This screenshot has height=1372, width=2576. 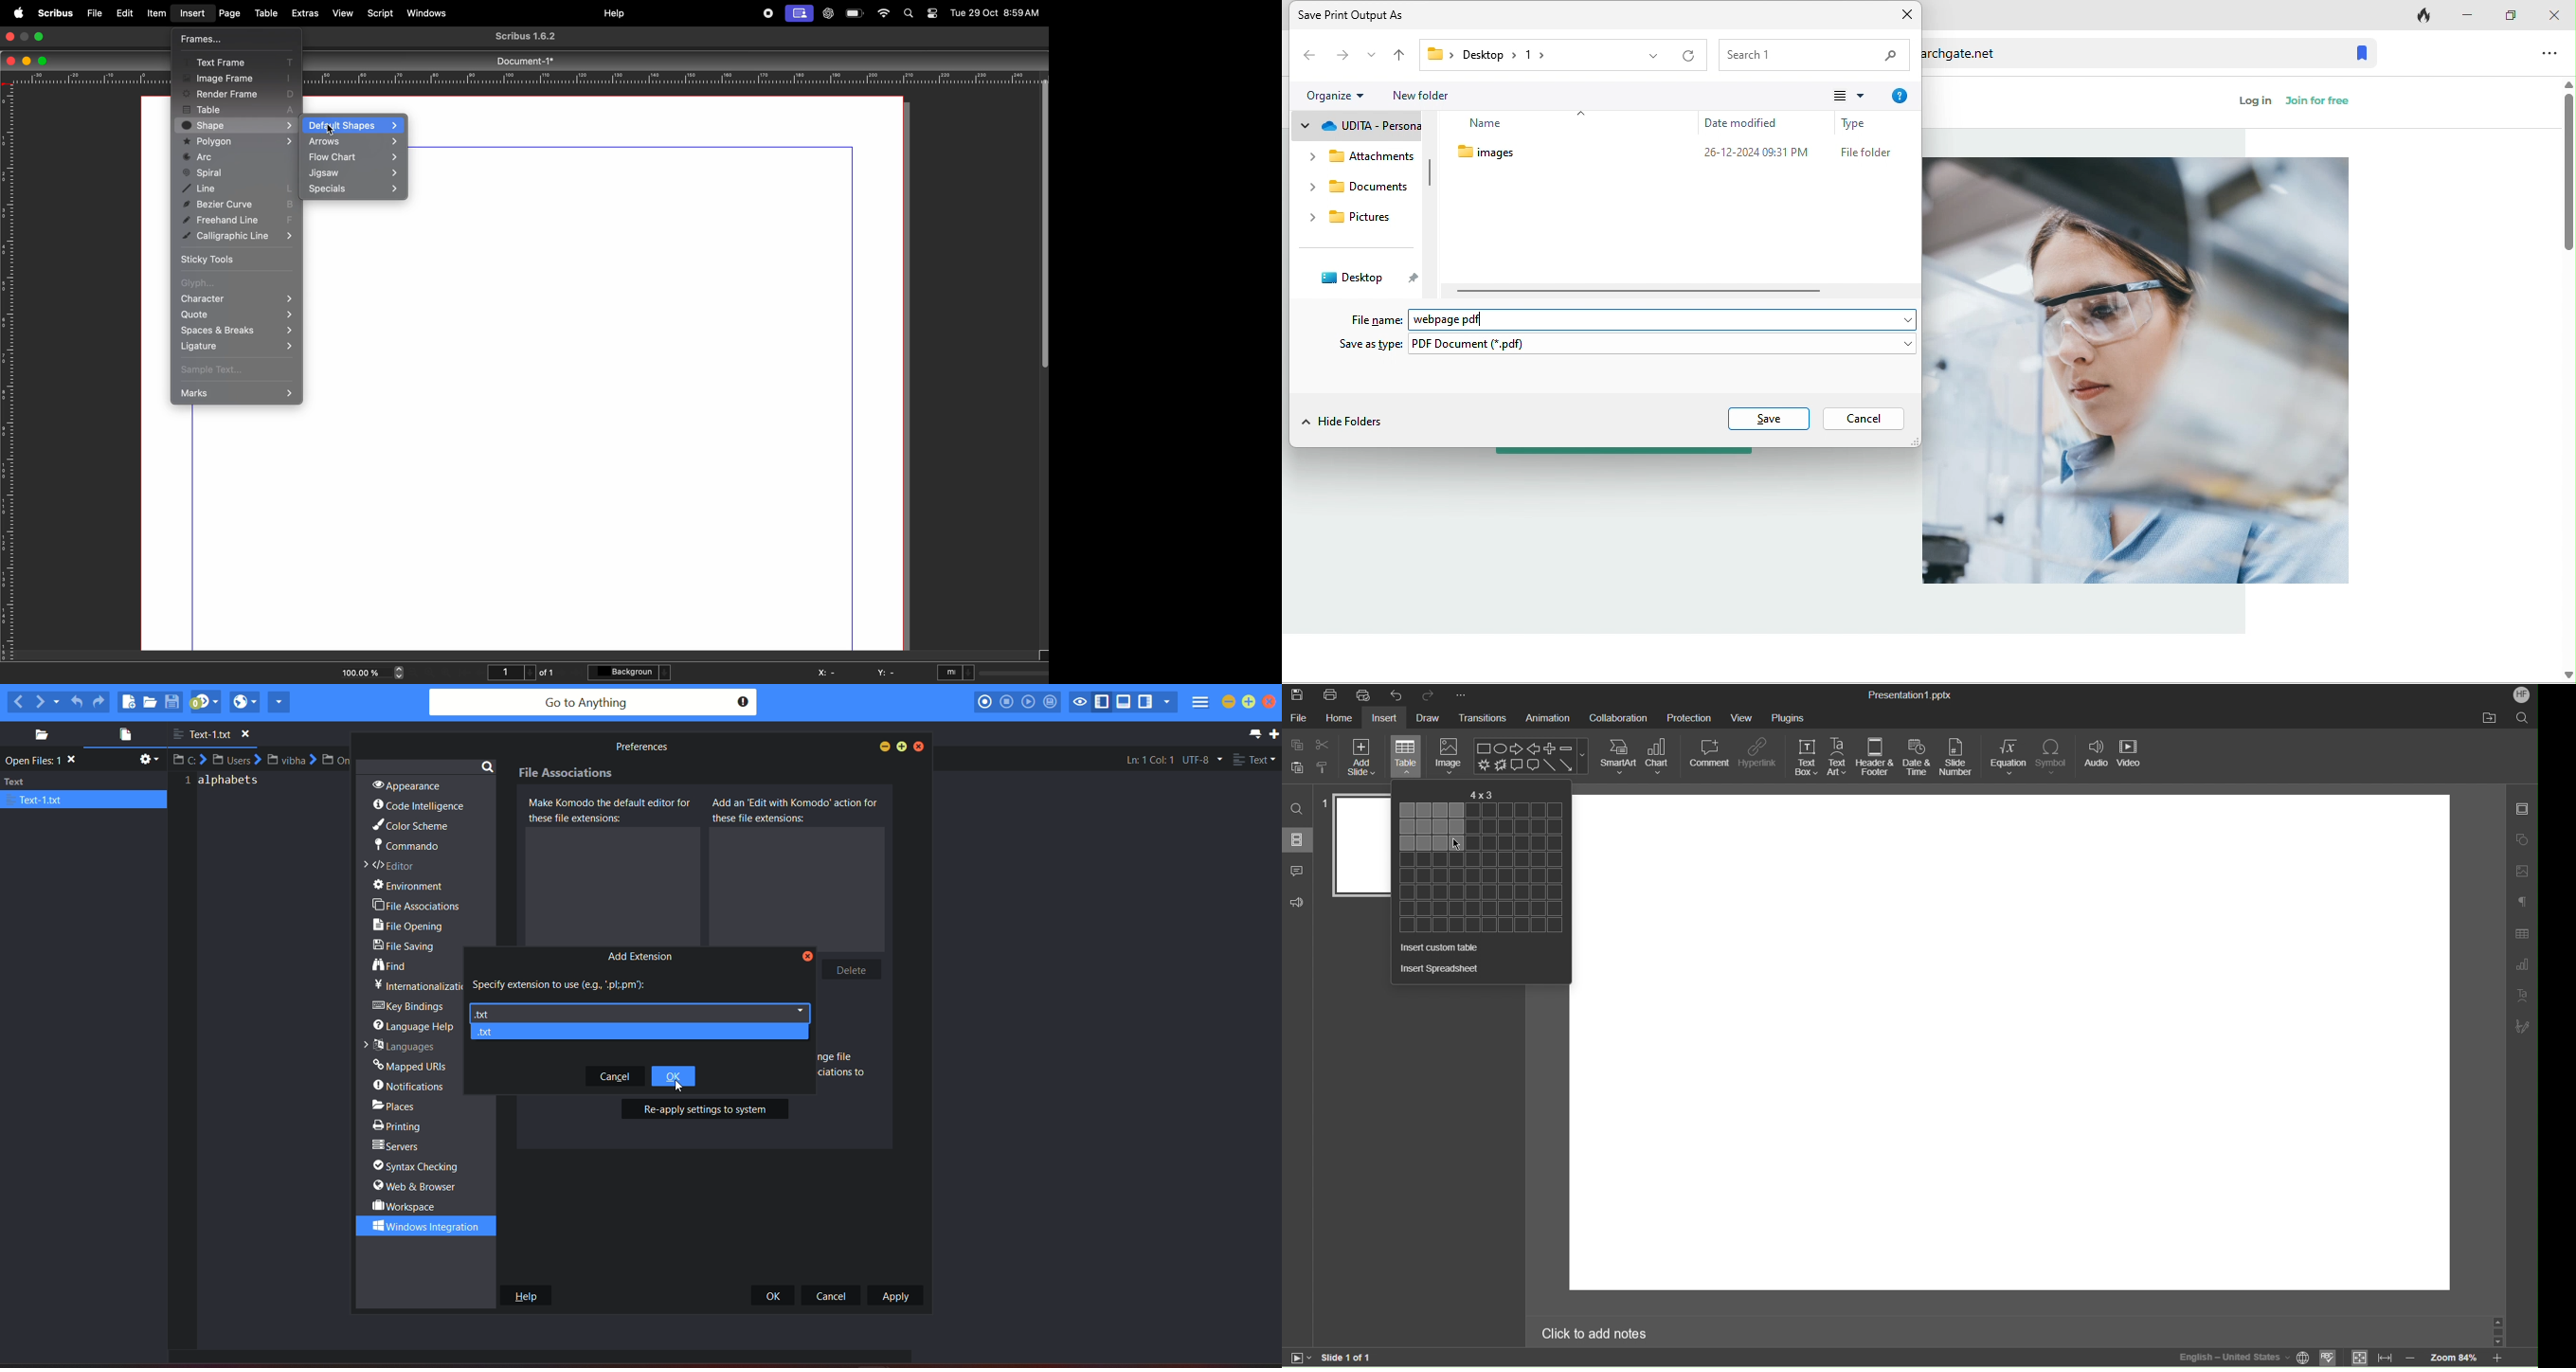 What do you see at coordinates (2522, 1025) in the screenshot?
I see `Signature` at bounding box center [2522, 1025].